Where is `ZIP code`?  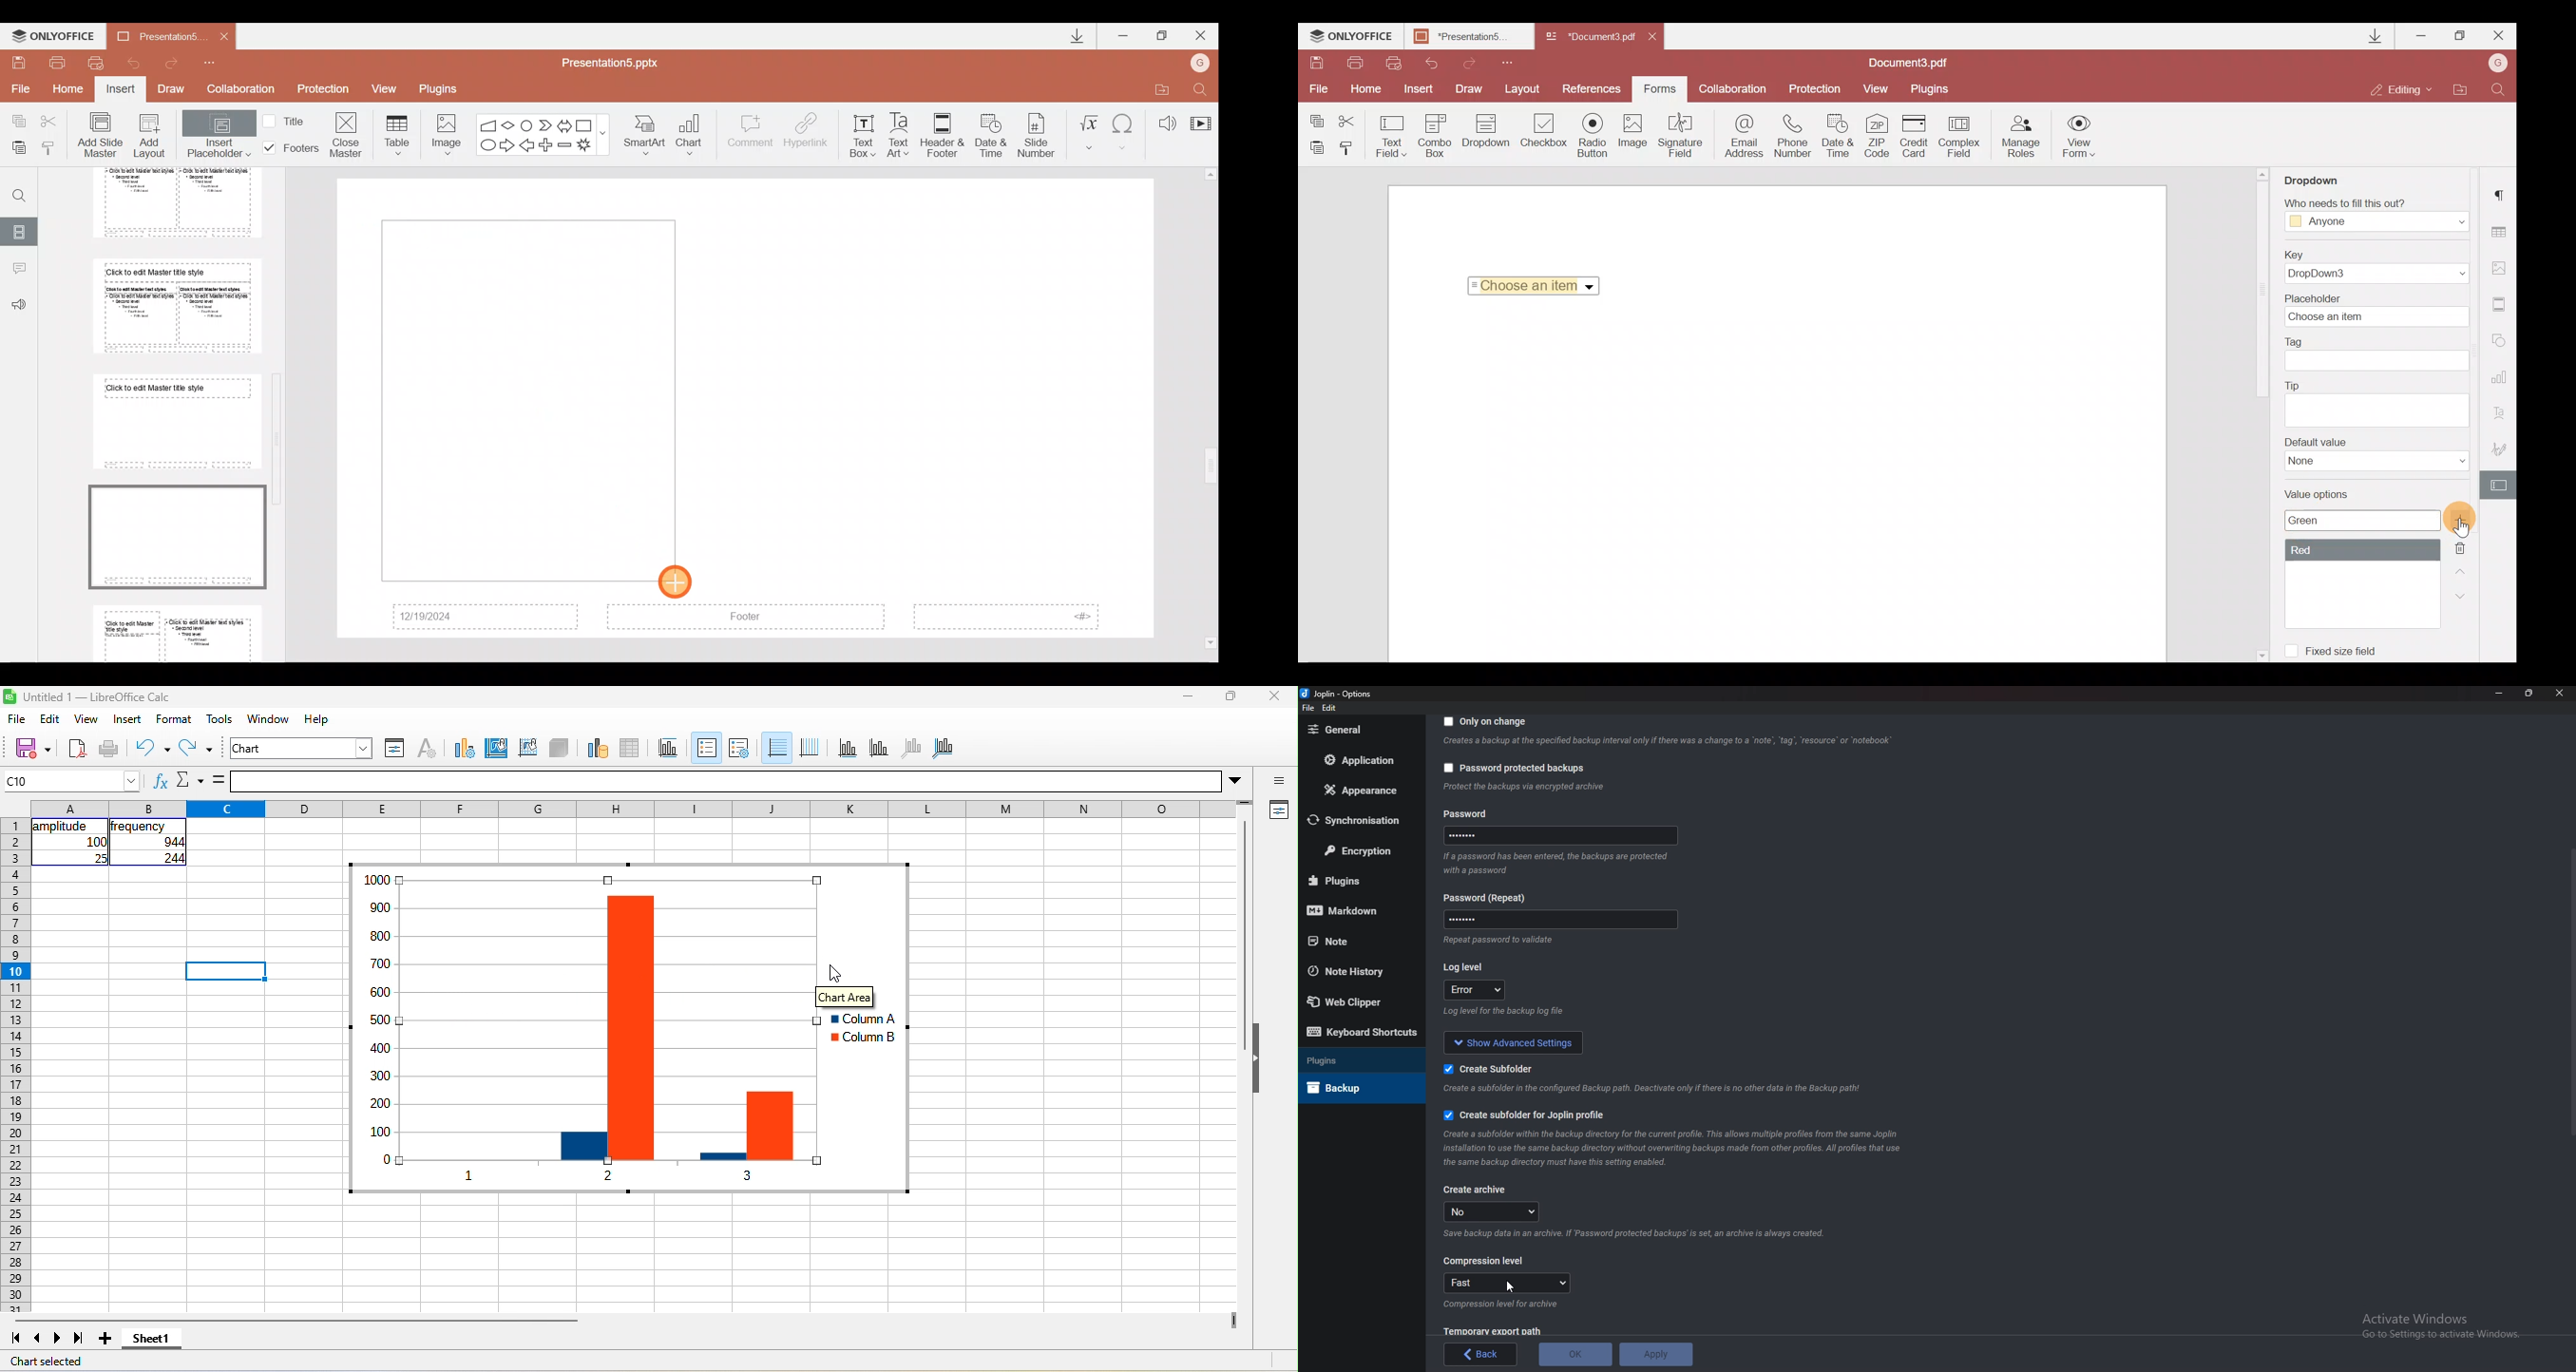 ZIP code is located at coordinates (1880, 135).